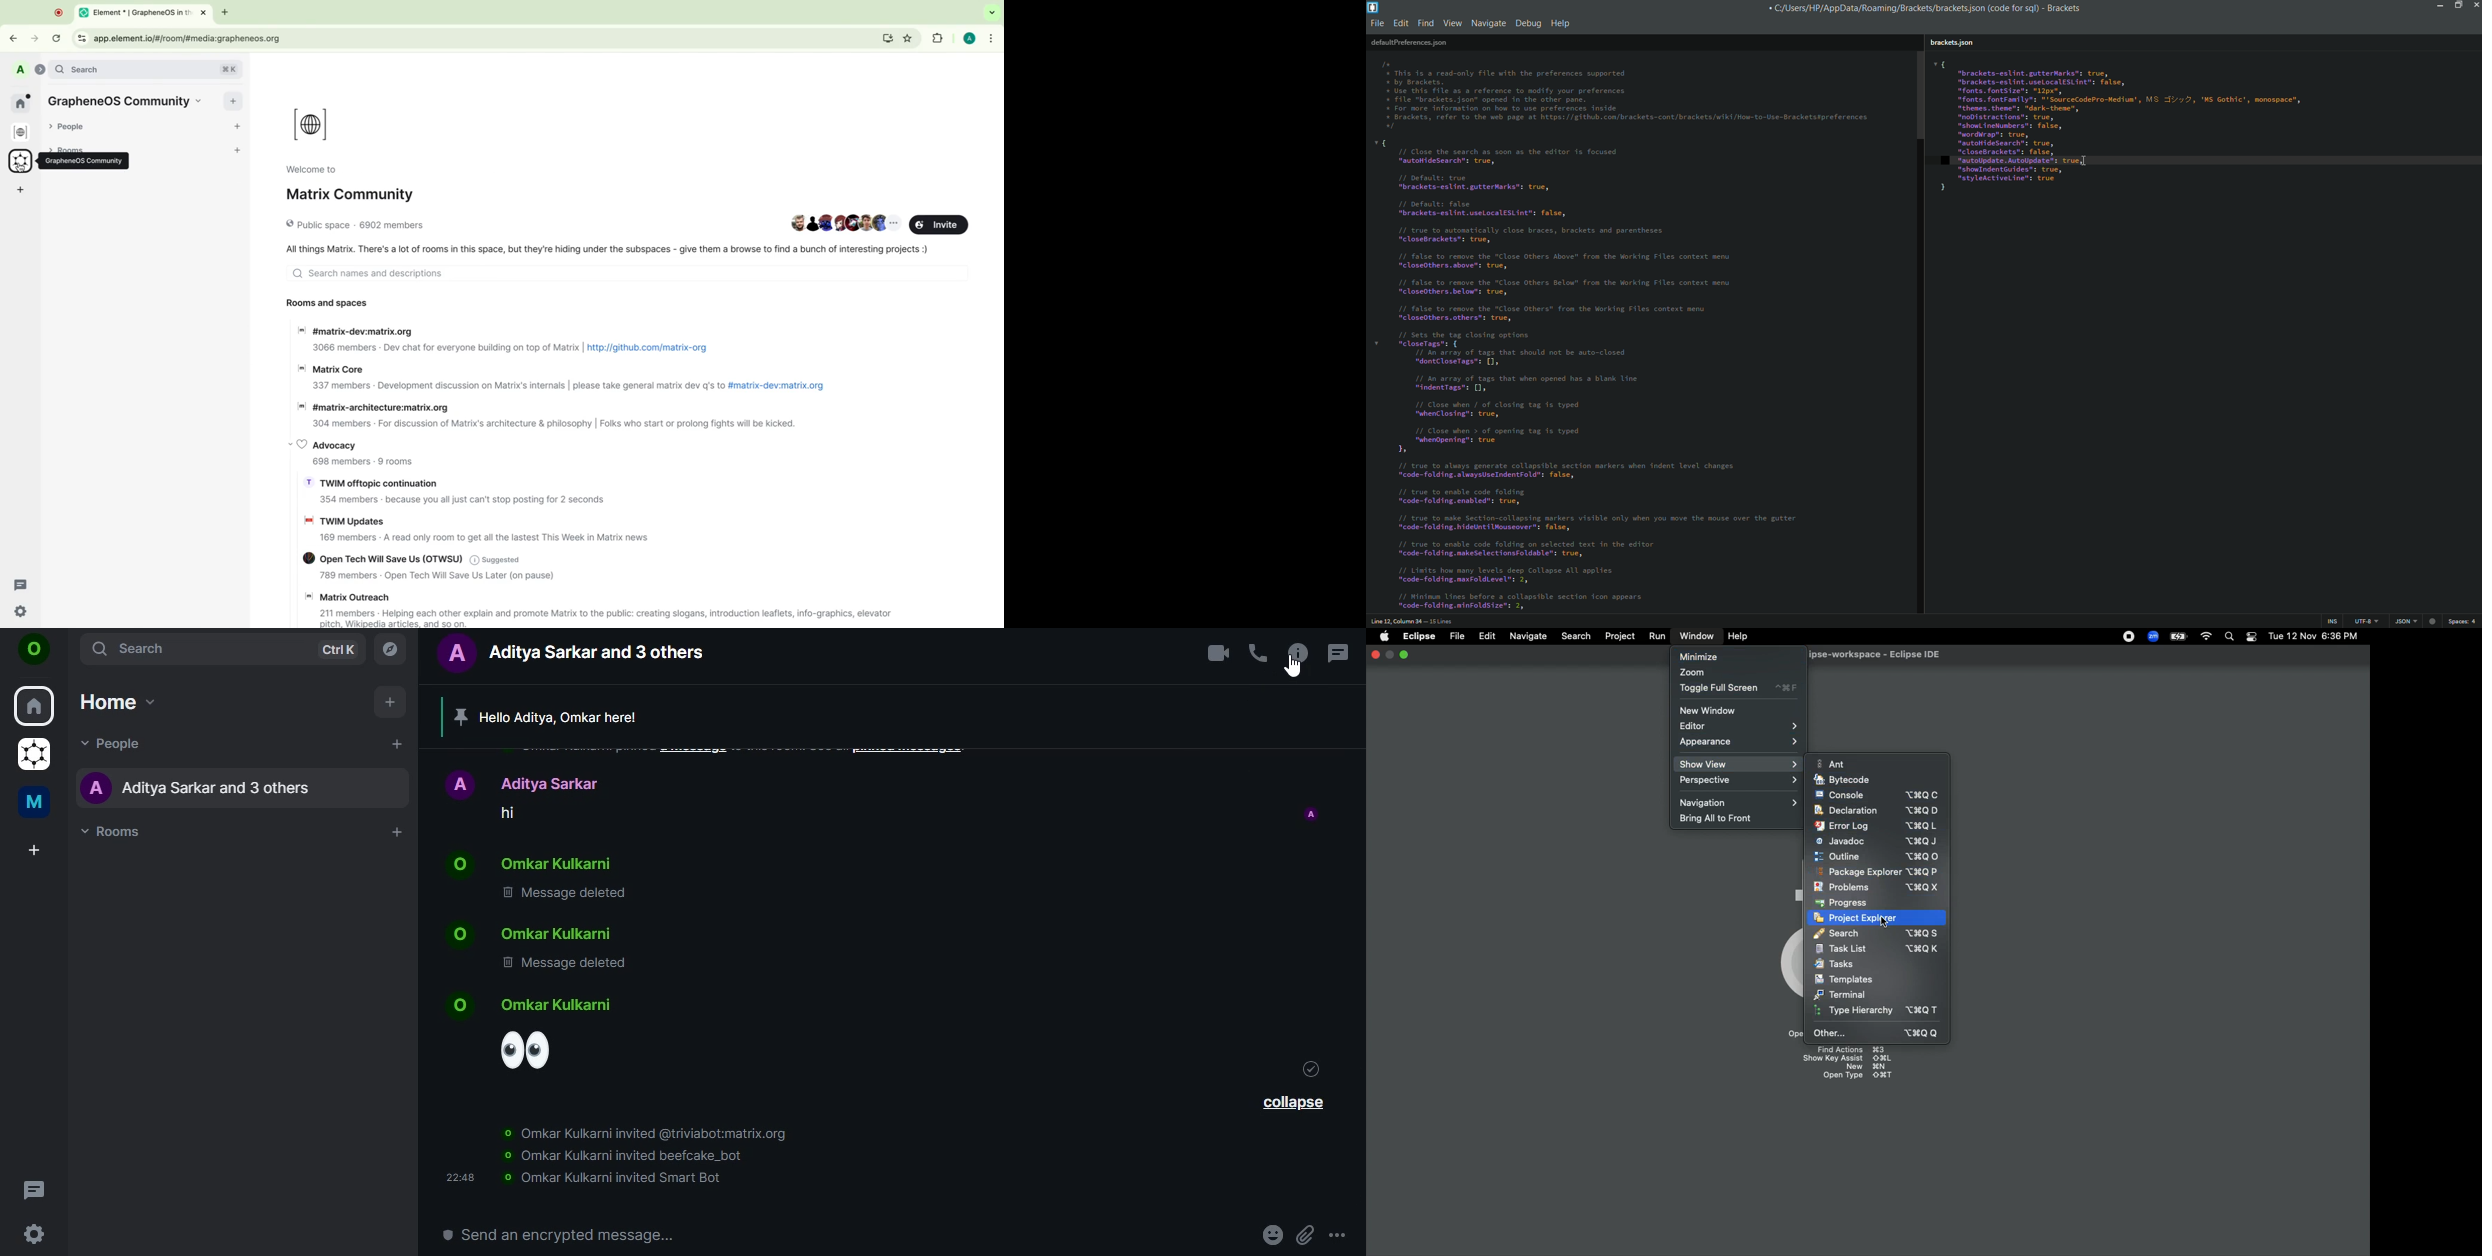 This screenshot has height=1260, width=2492. I want to click on close tab, so click(205, 13).